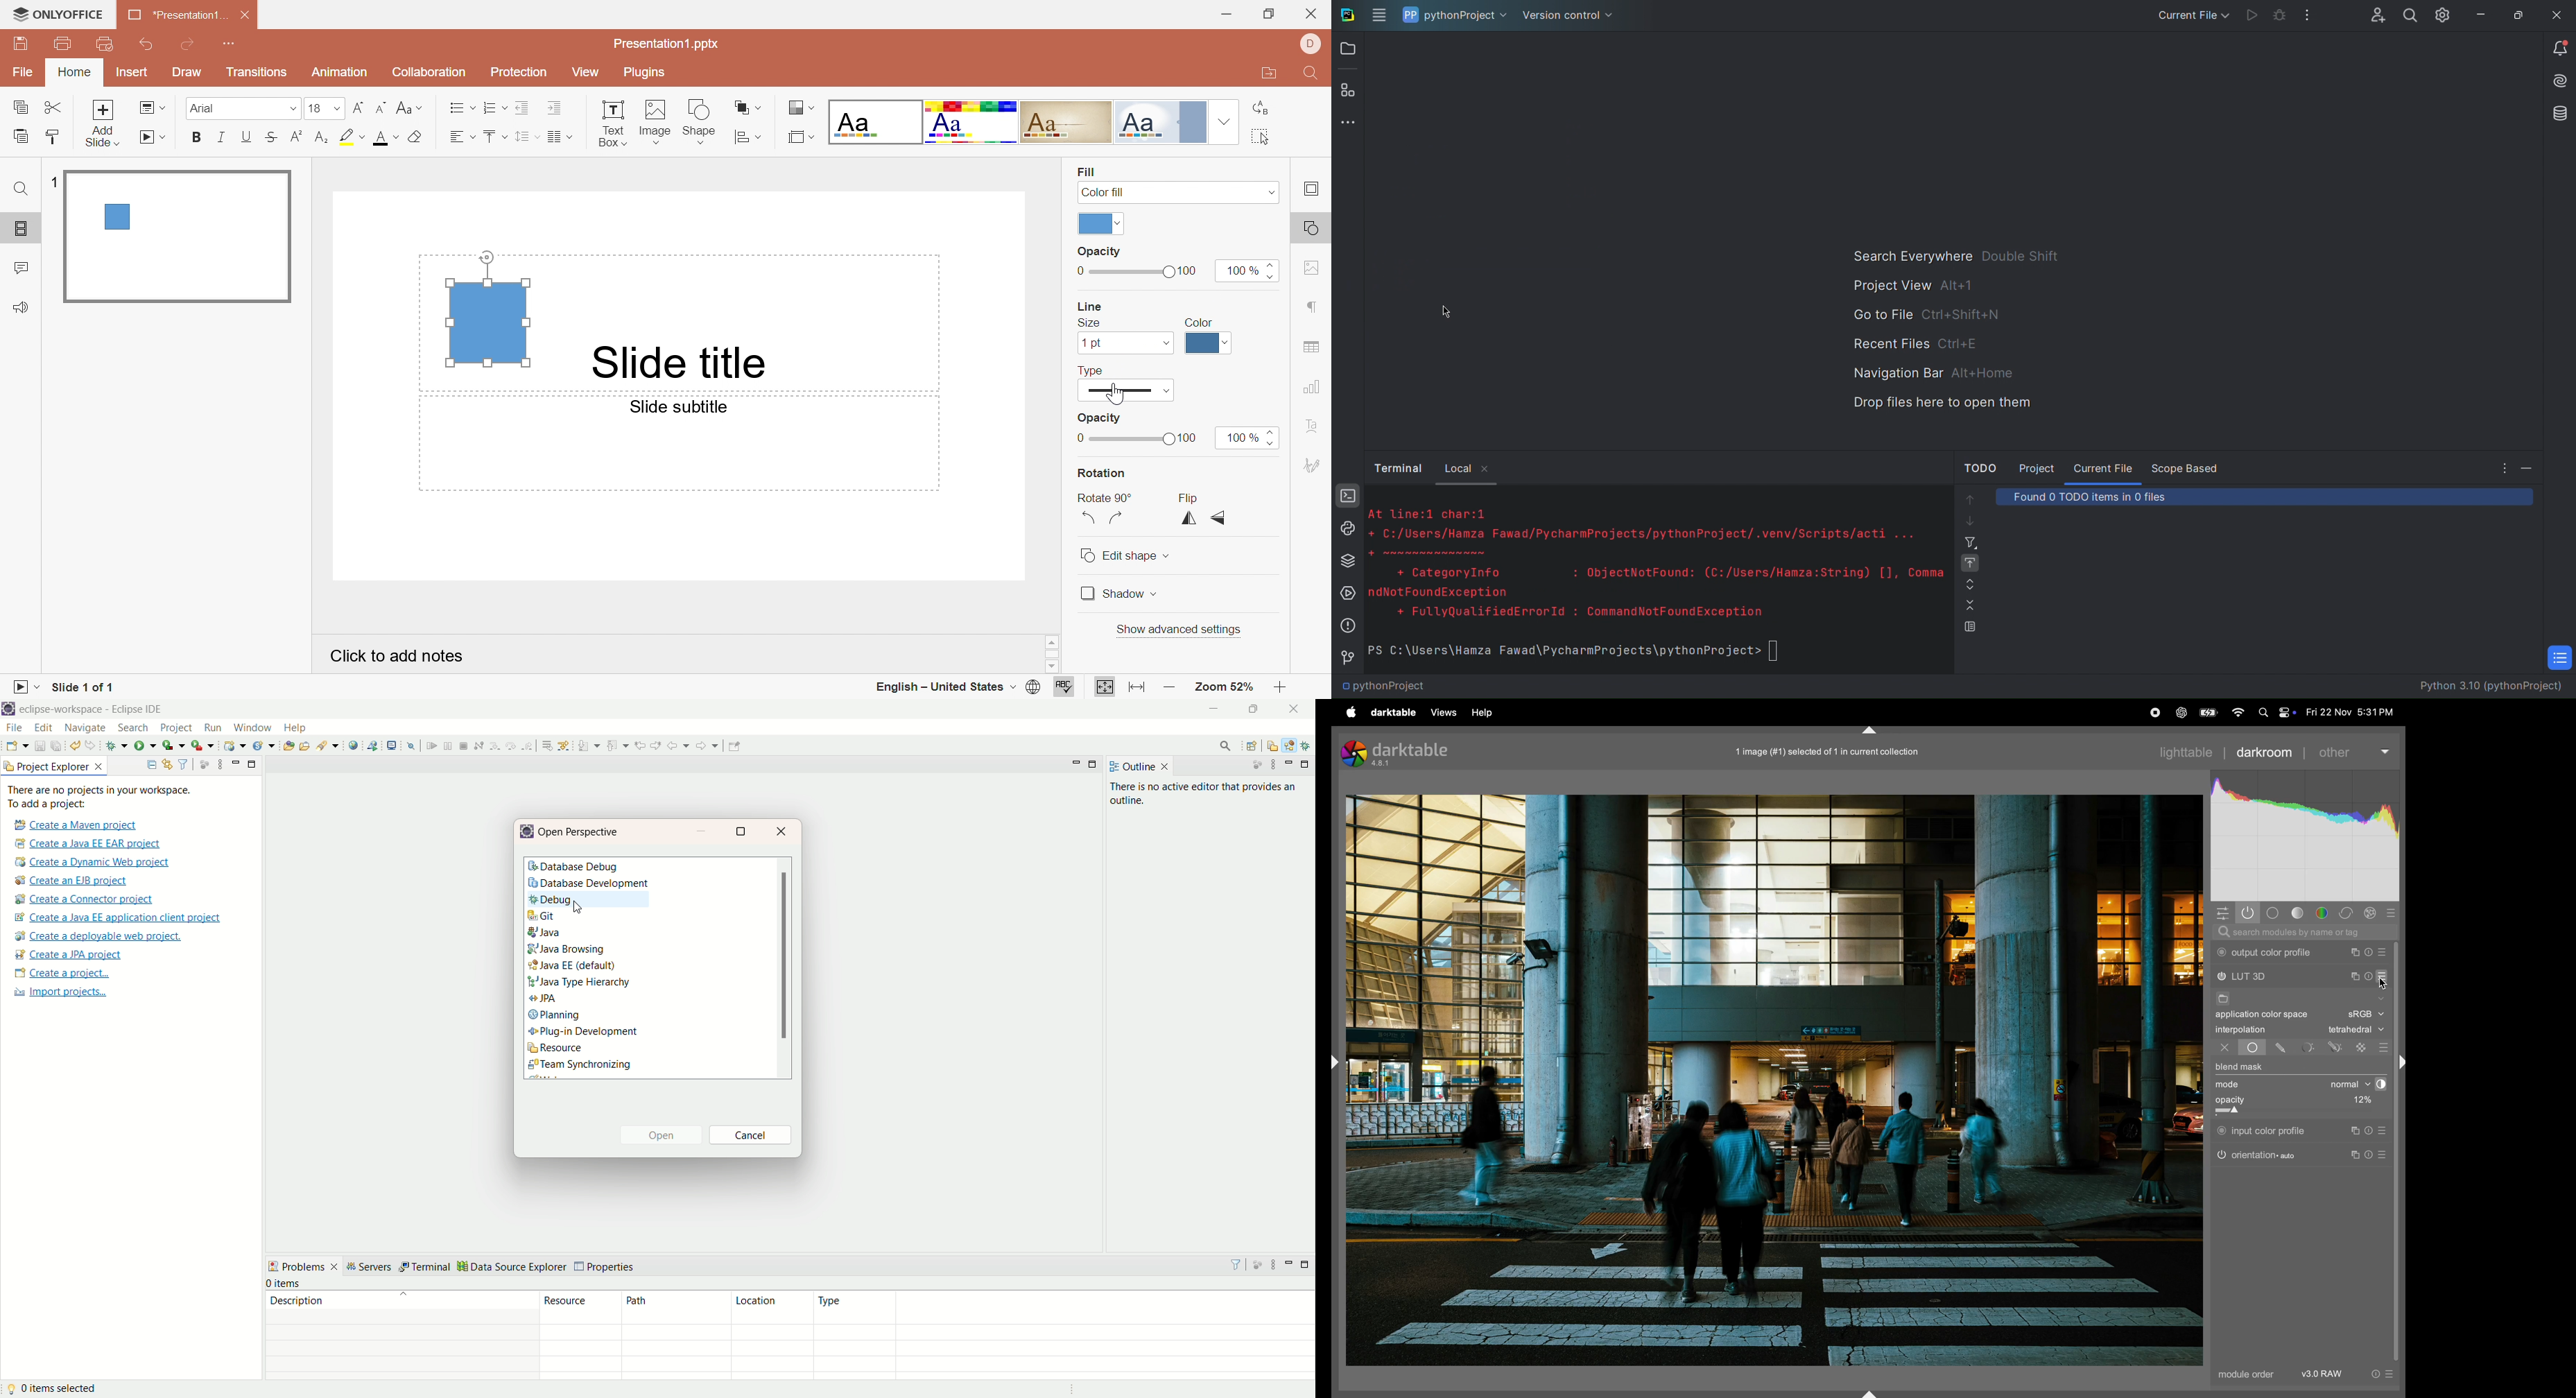  Describe the element at coordinates (2372, 952) in the screenshot. I see `reset parameters` at that location.